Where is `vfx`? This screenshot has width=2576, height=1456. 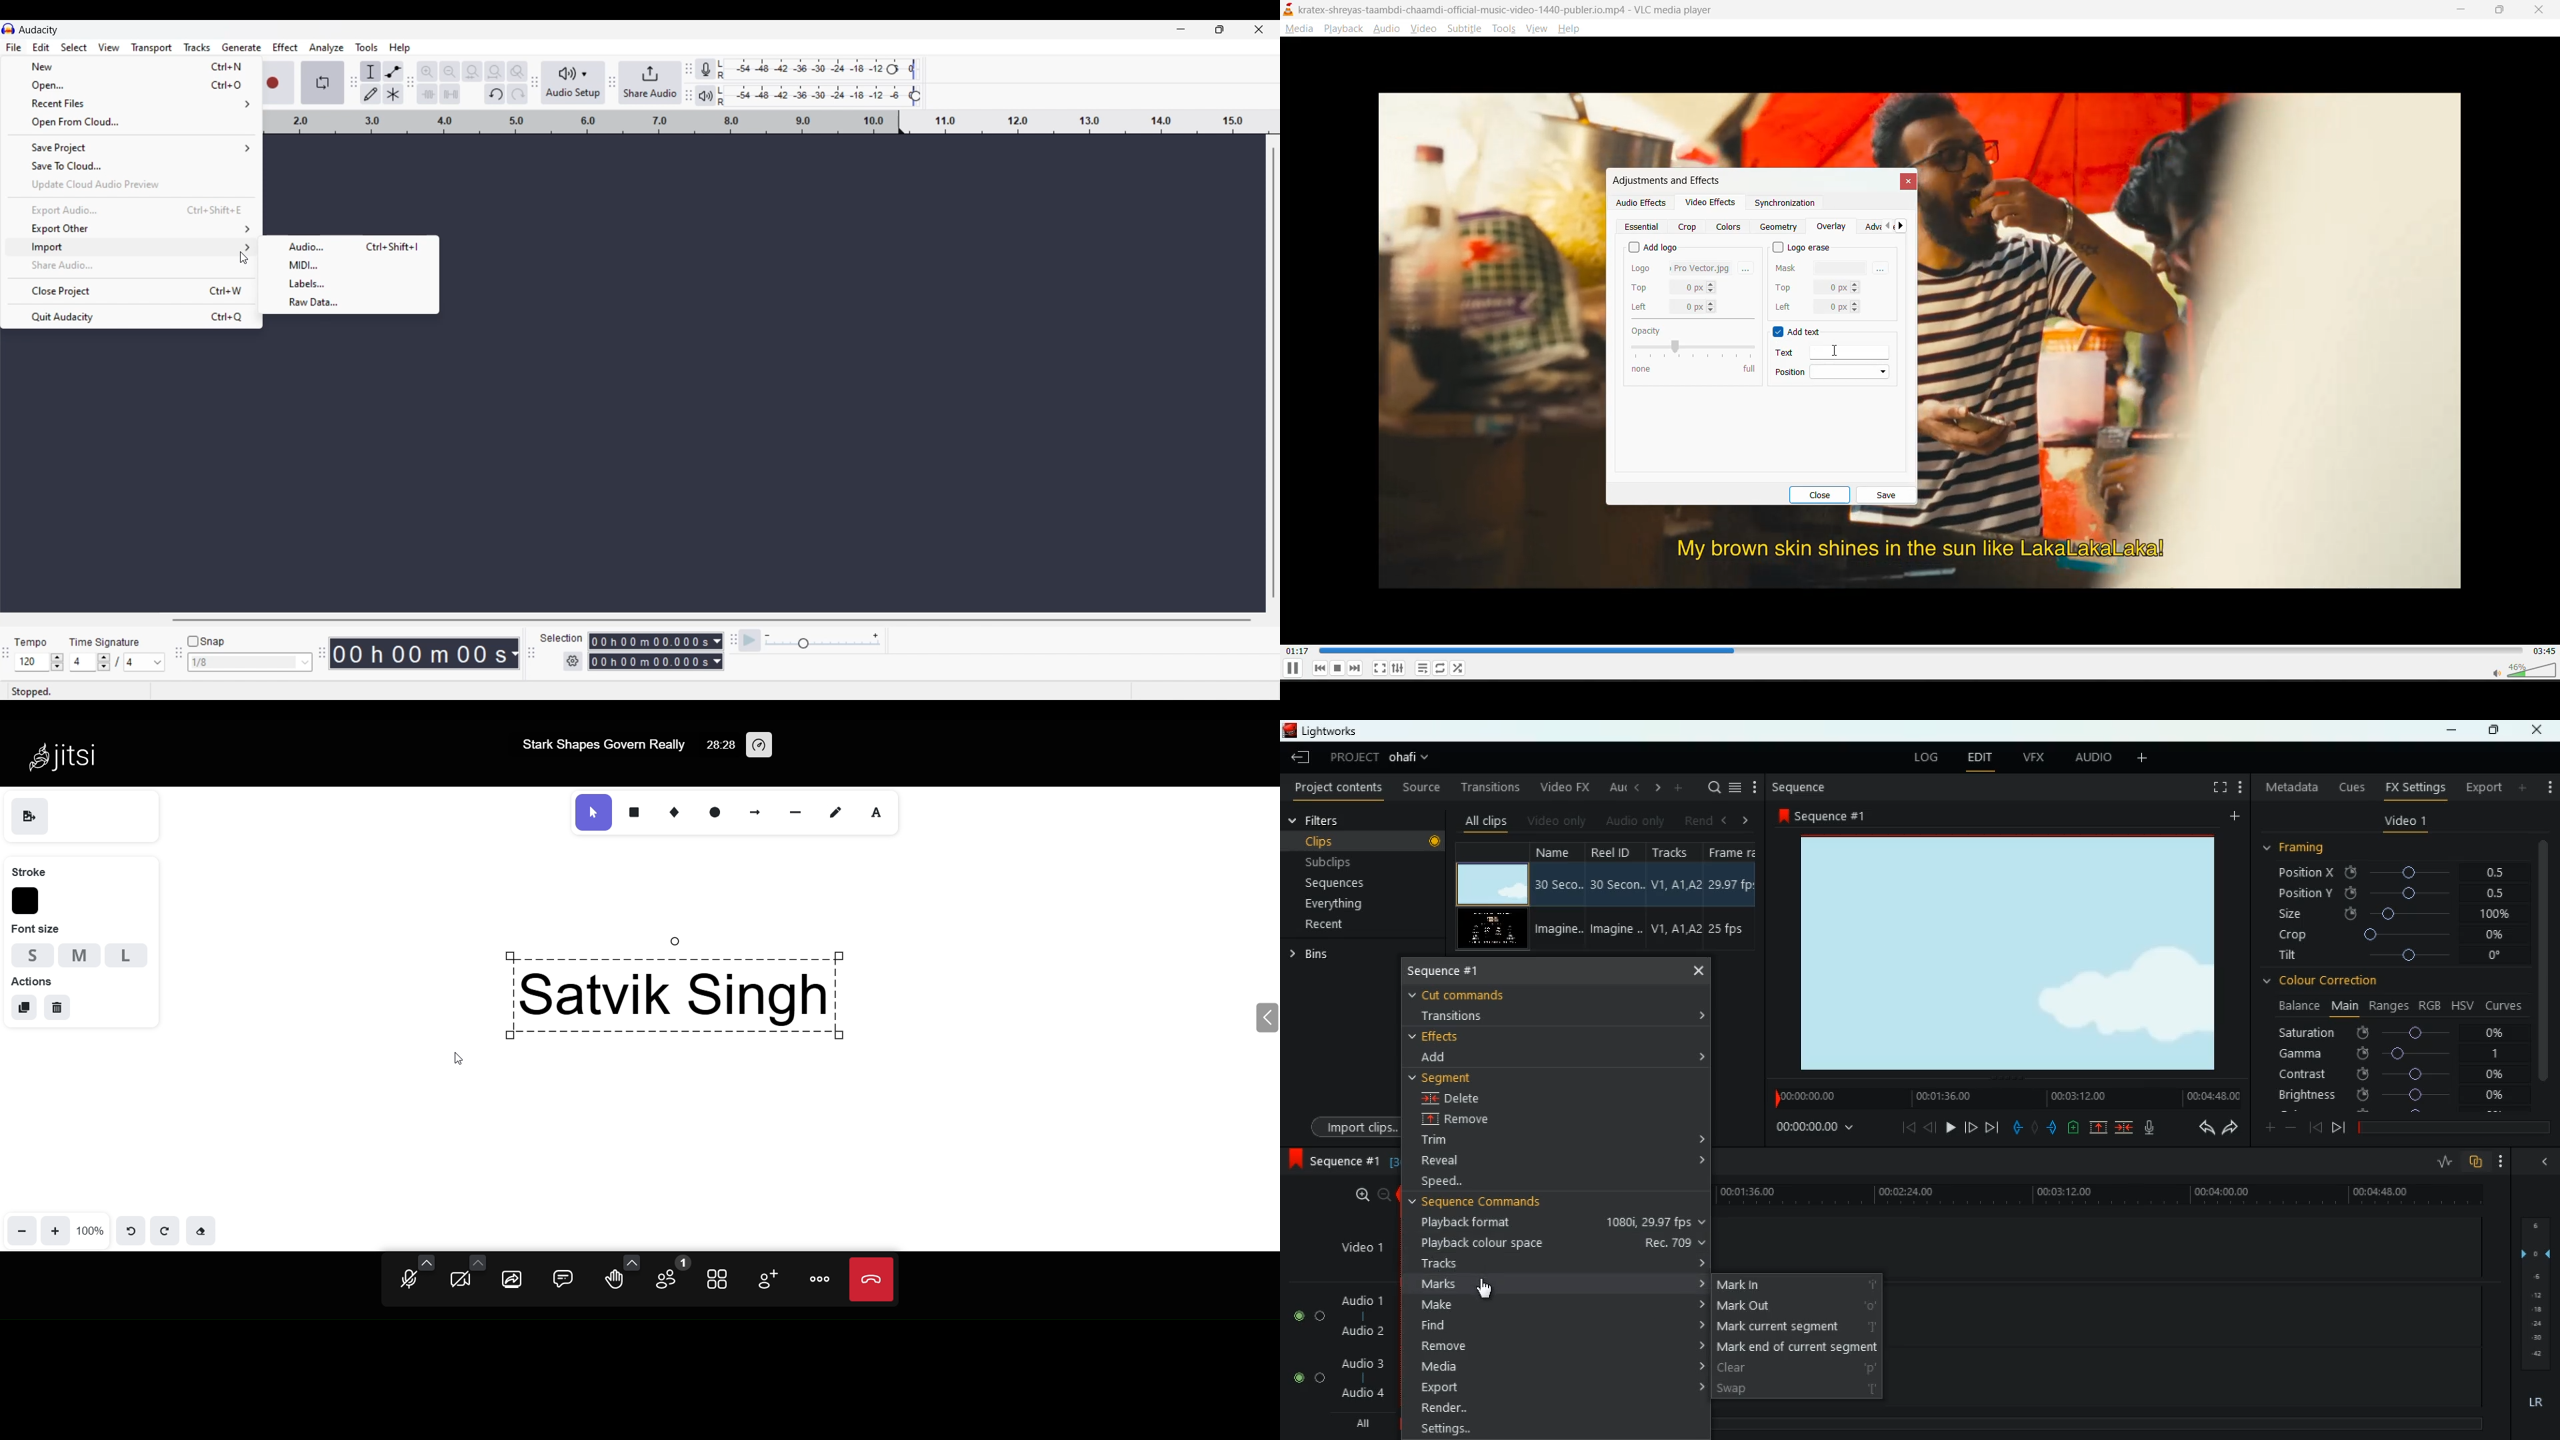
vfx is located at coordinates (2030, 758).